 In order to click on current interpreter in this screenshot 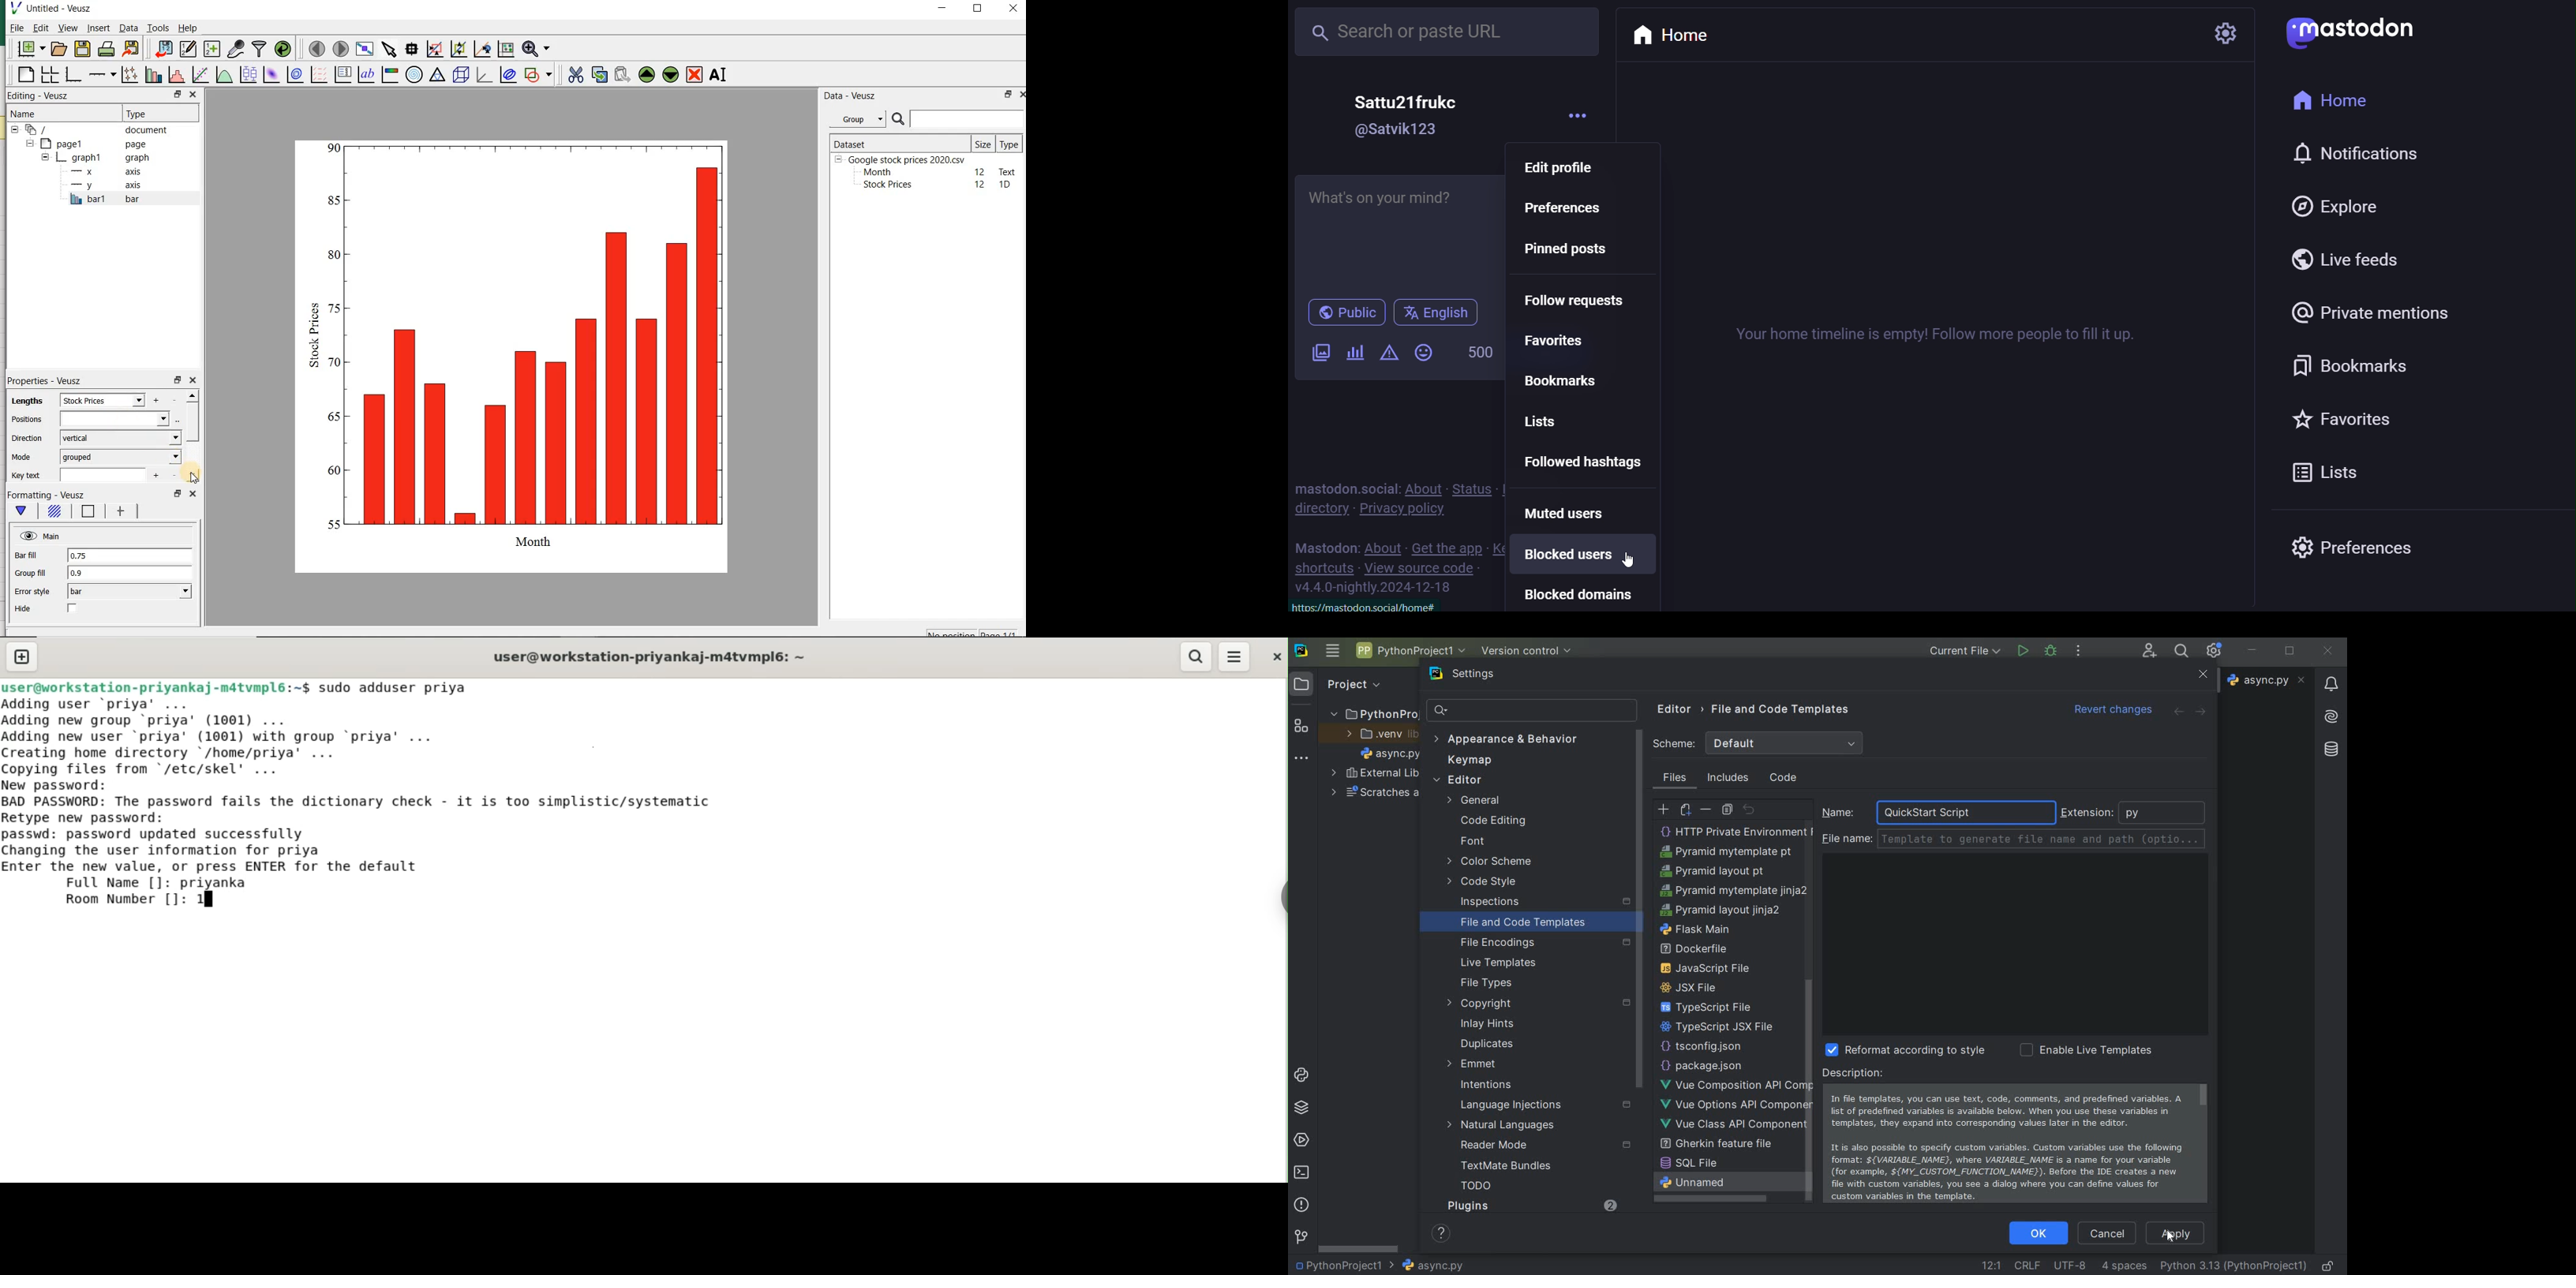, I will do `click(2235, 1267)`.